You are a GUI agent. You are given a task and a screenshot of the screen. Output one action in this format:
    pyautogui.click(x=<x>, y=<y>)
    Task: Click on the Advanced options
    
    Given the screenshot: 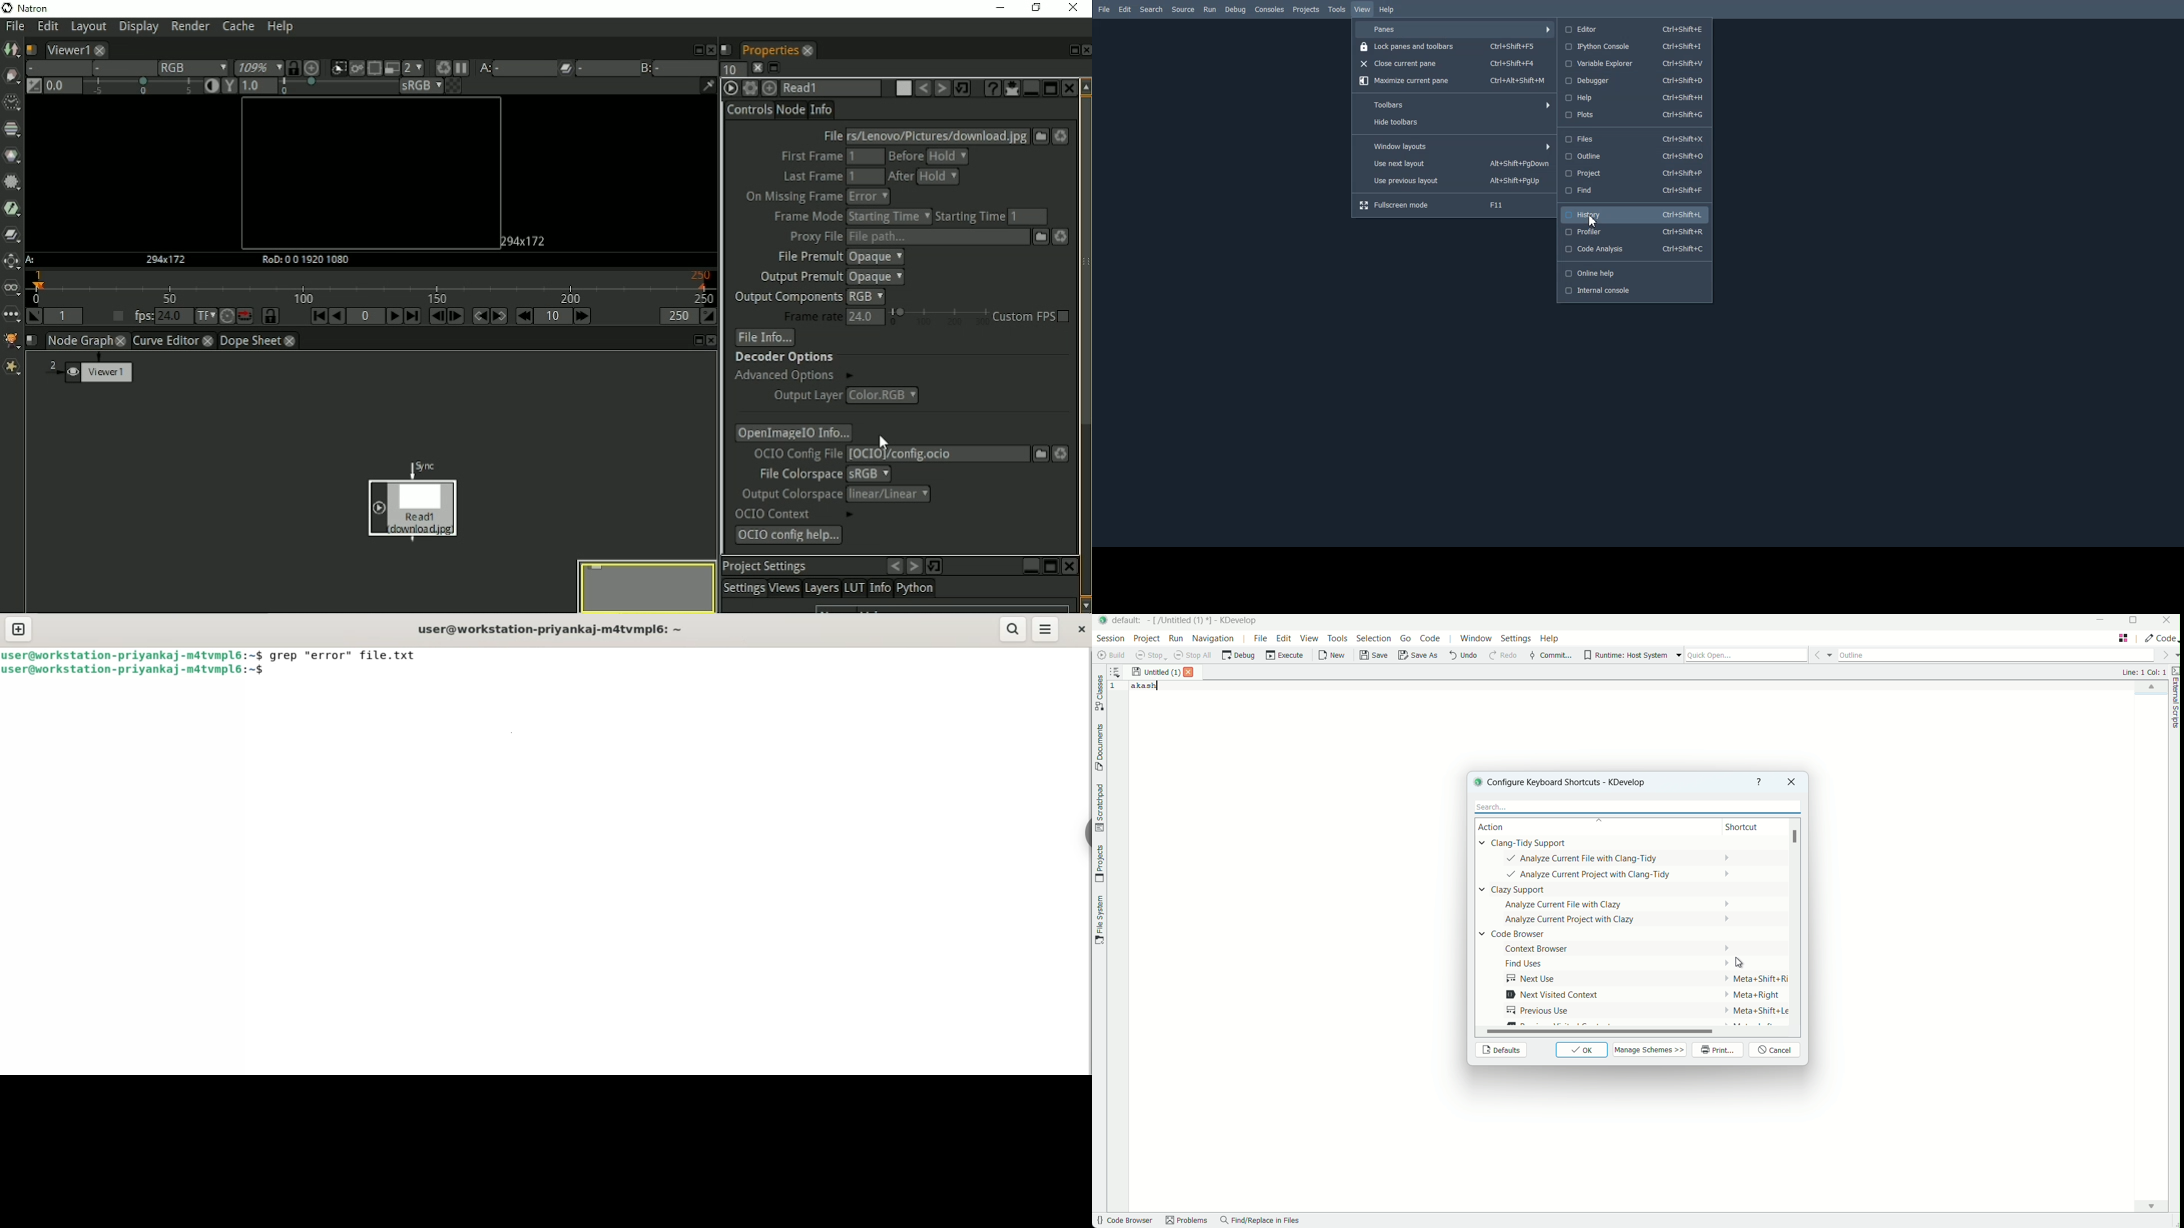 What is the action you would take?
    pyautogui.click(x=793, y=375)
    